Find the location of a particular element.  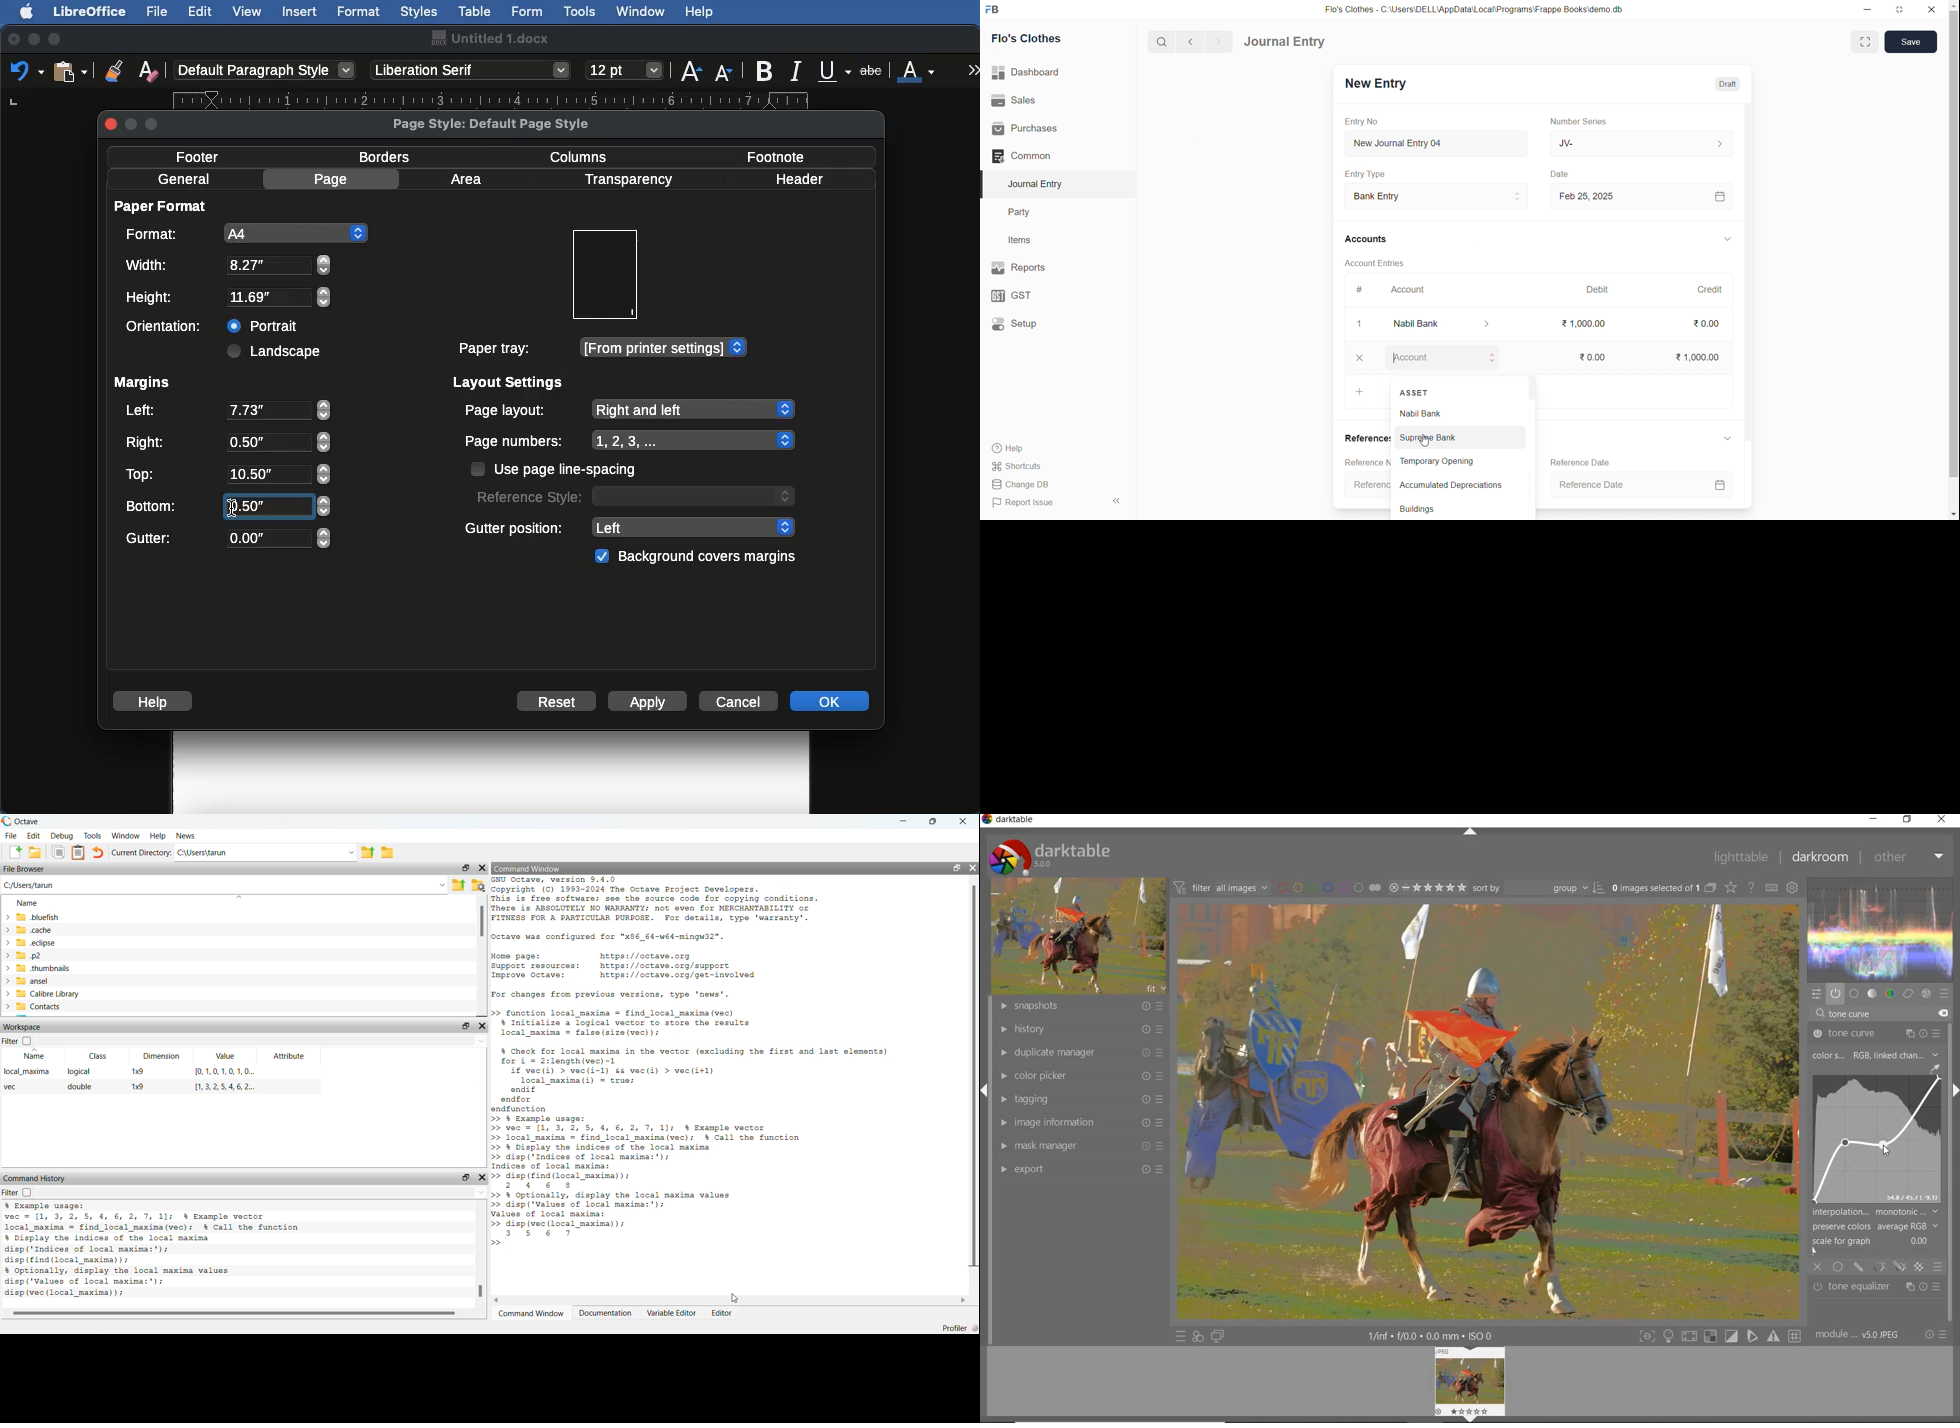

Items is located at coordinates (1050, 241).